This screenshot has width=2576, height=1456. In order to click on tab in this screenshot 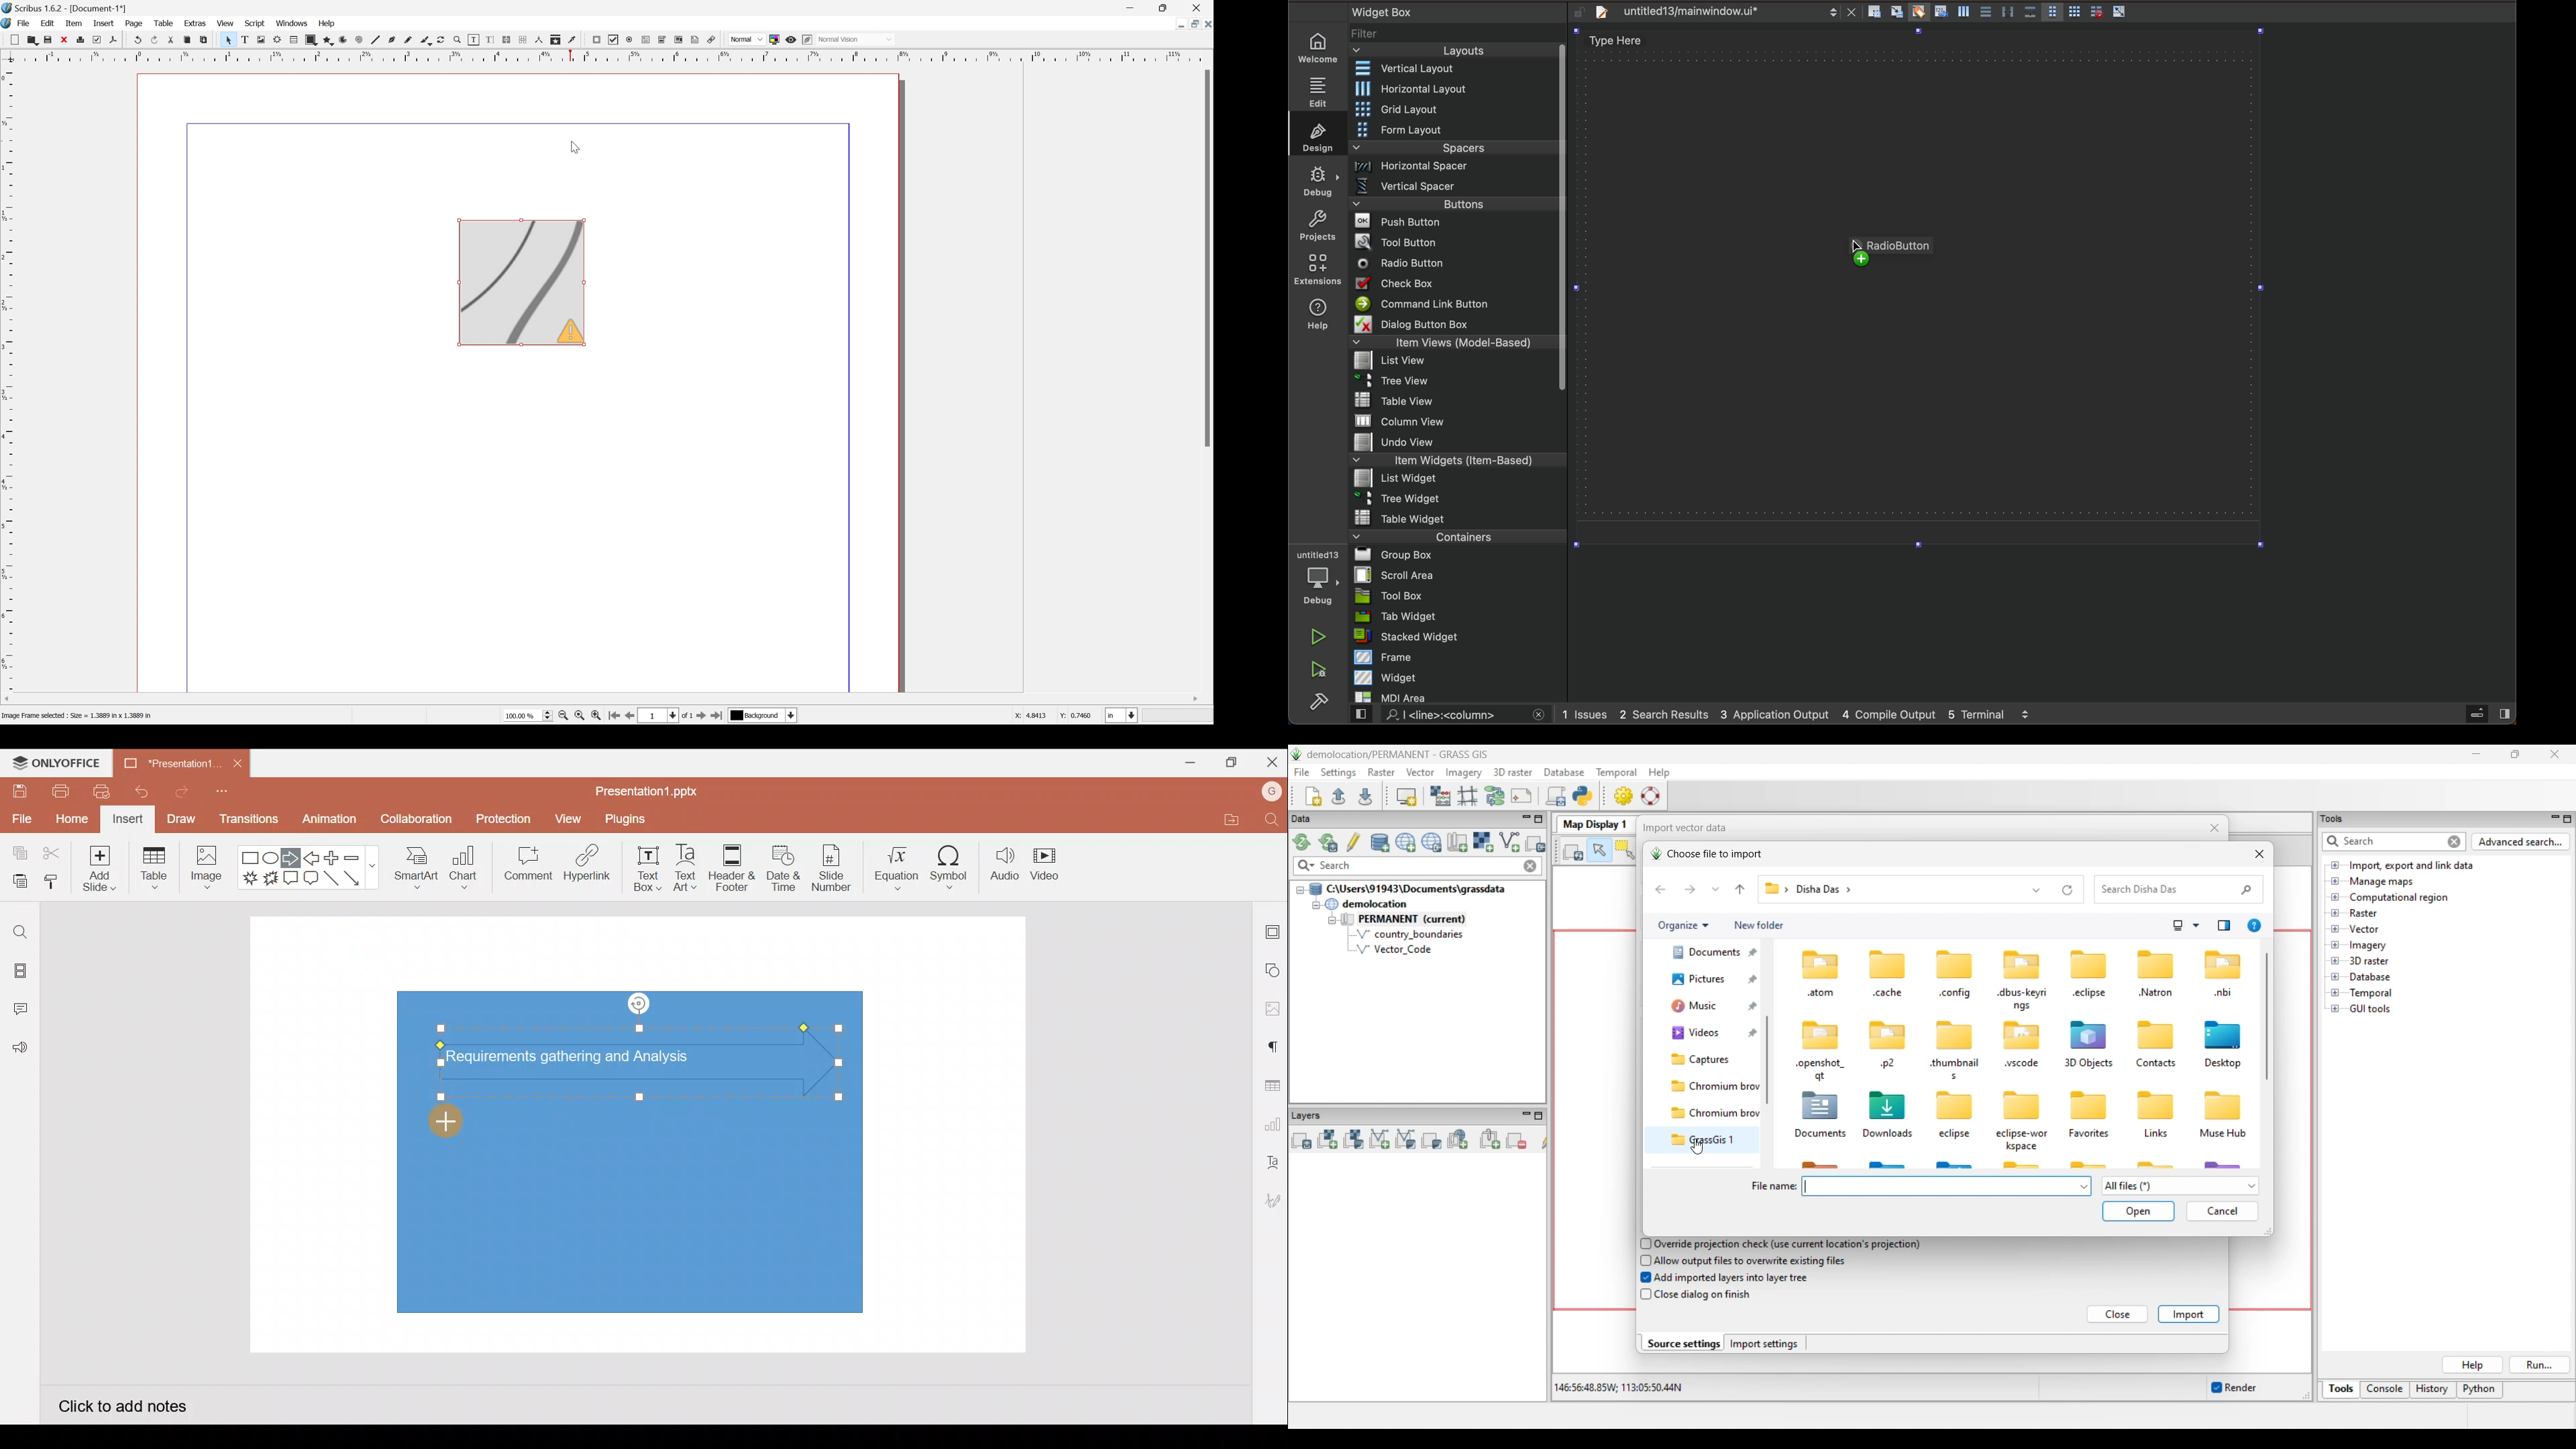, I will do `click(1460, 616)`.